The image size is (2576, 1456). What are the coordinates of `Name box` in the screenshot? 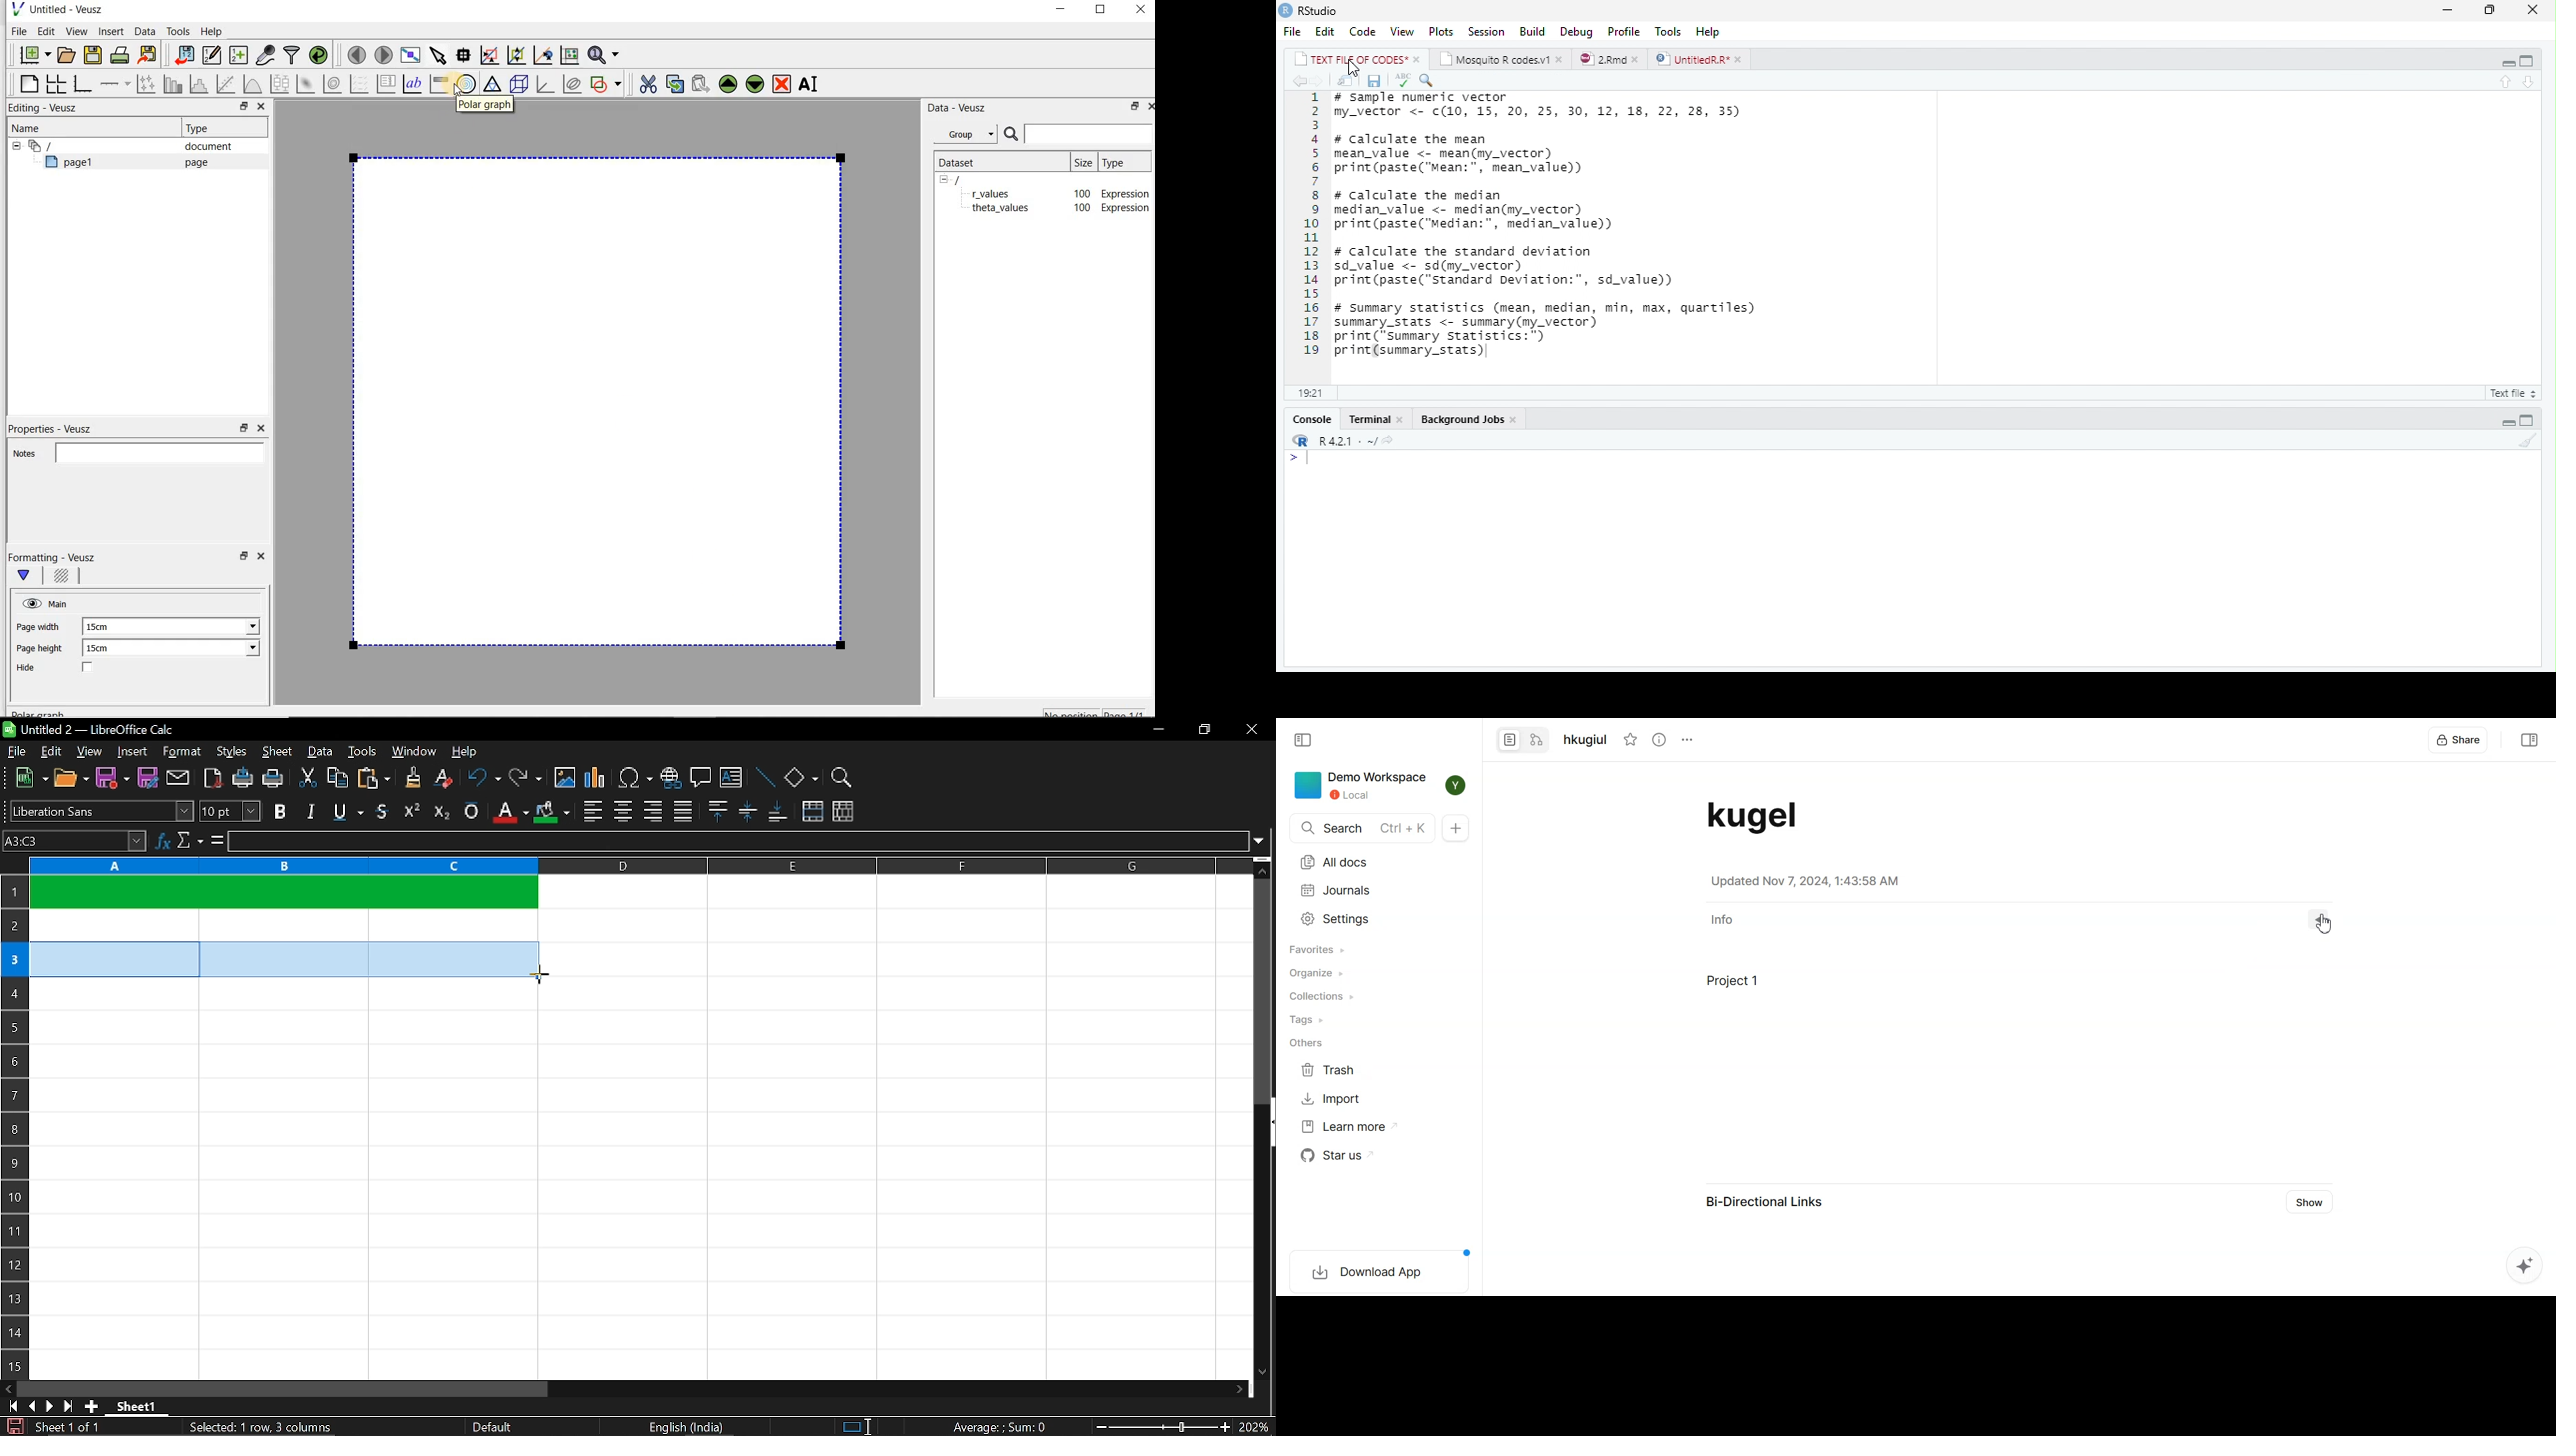 It's located at (75, 842).